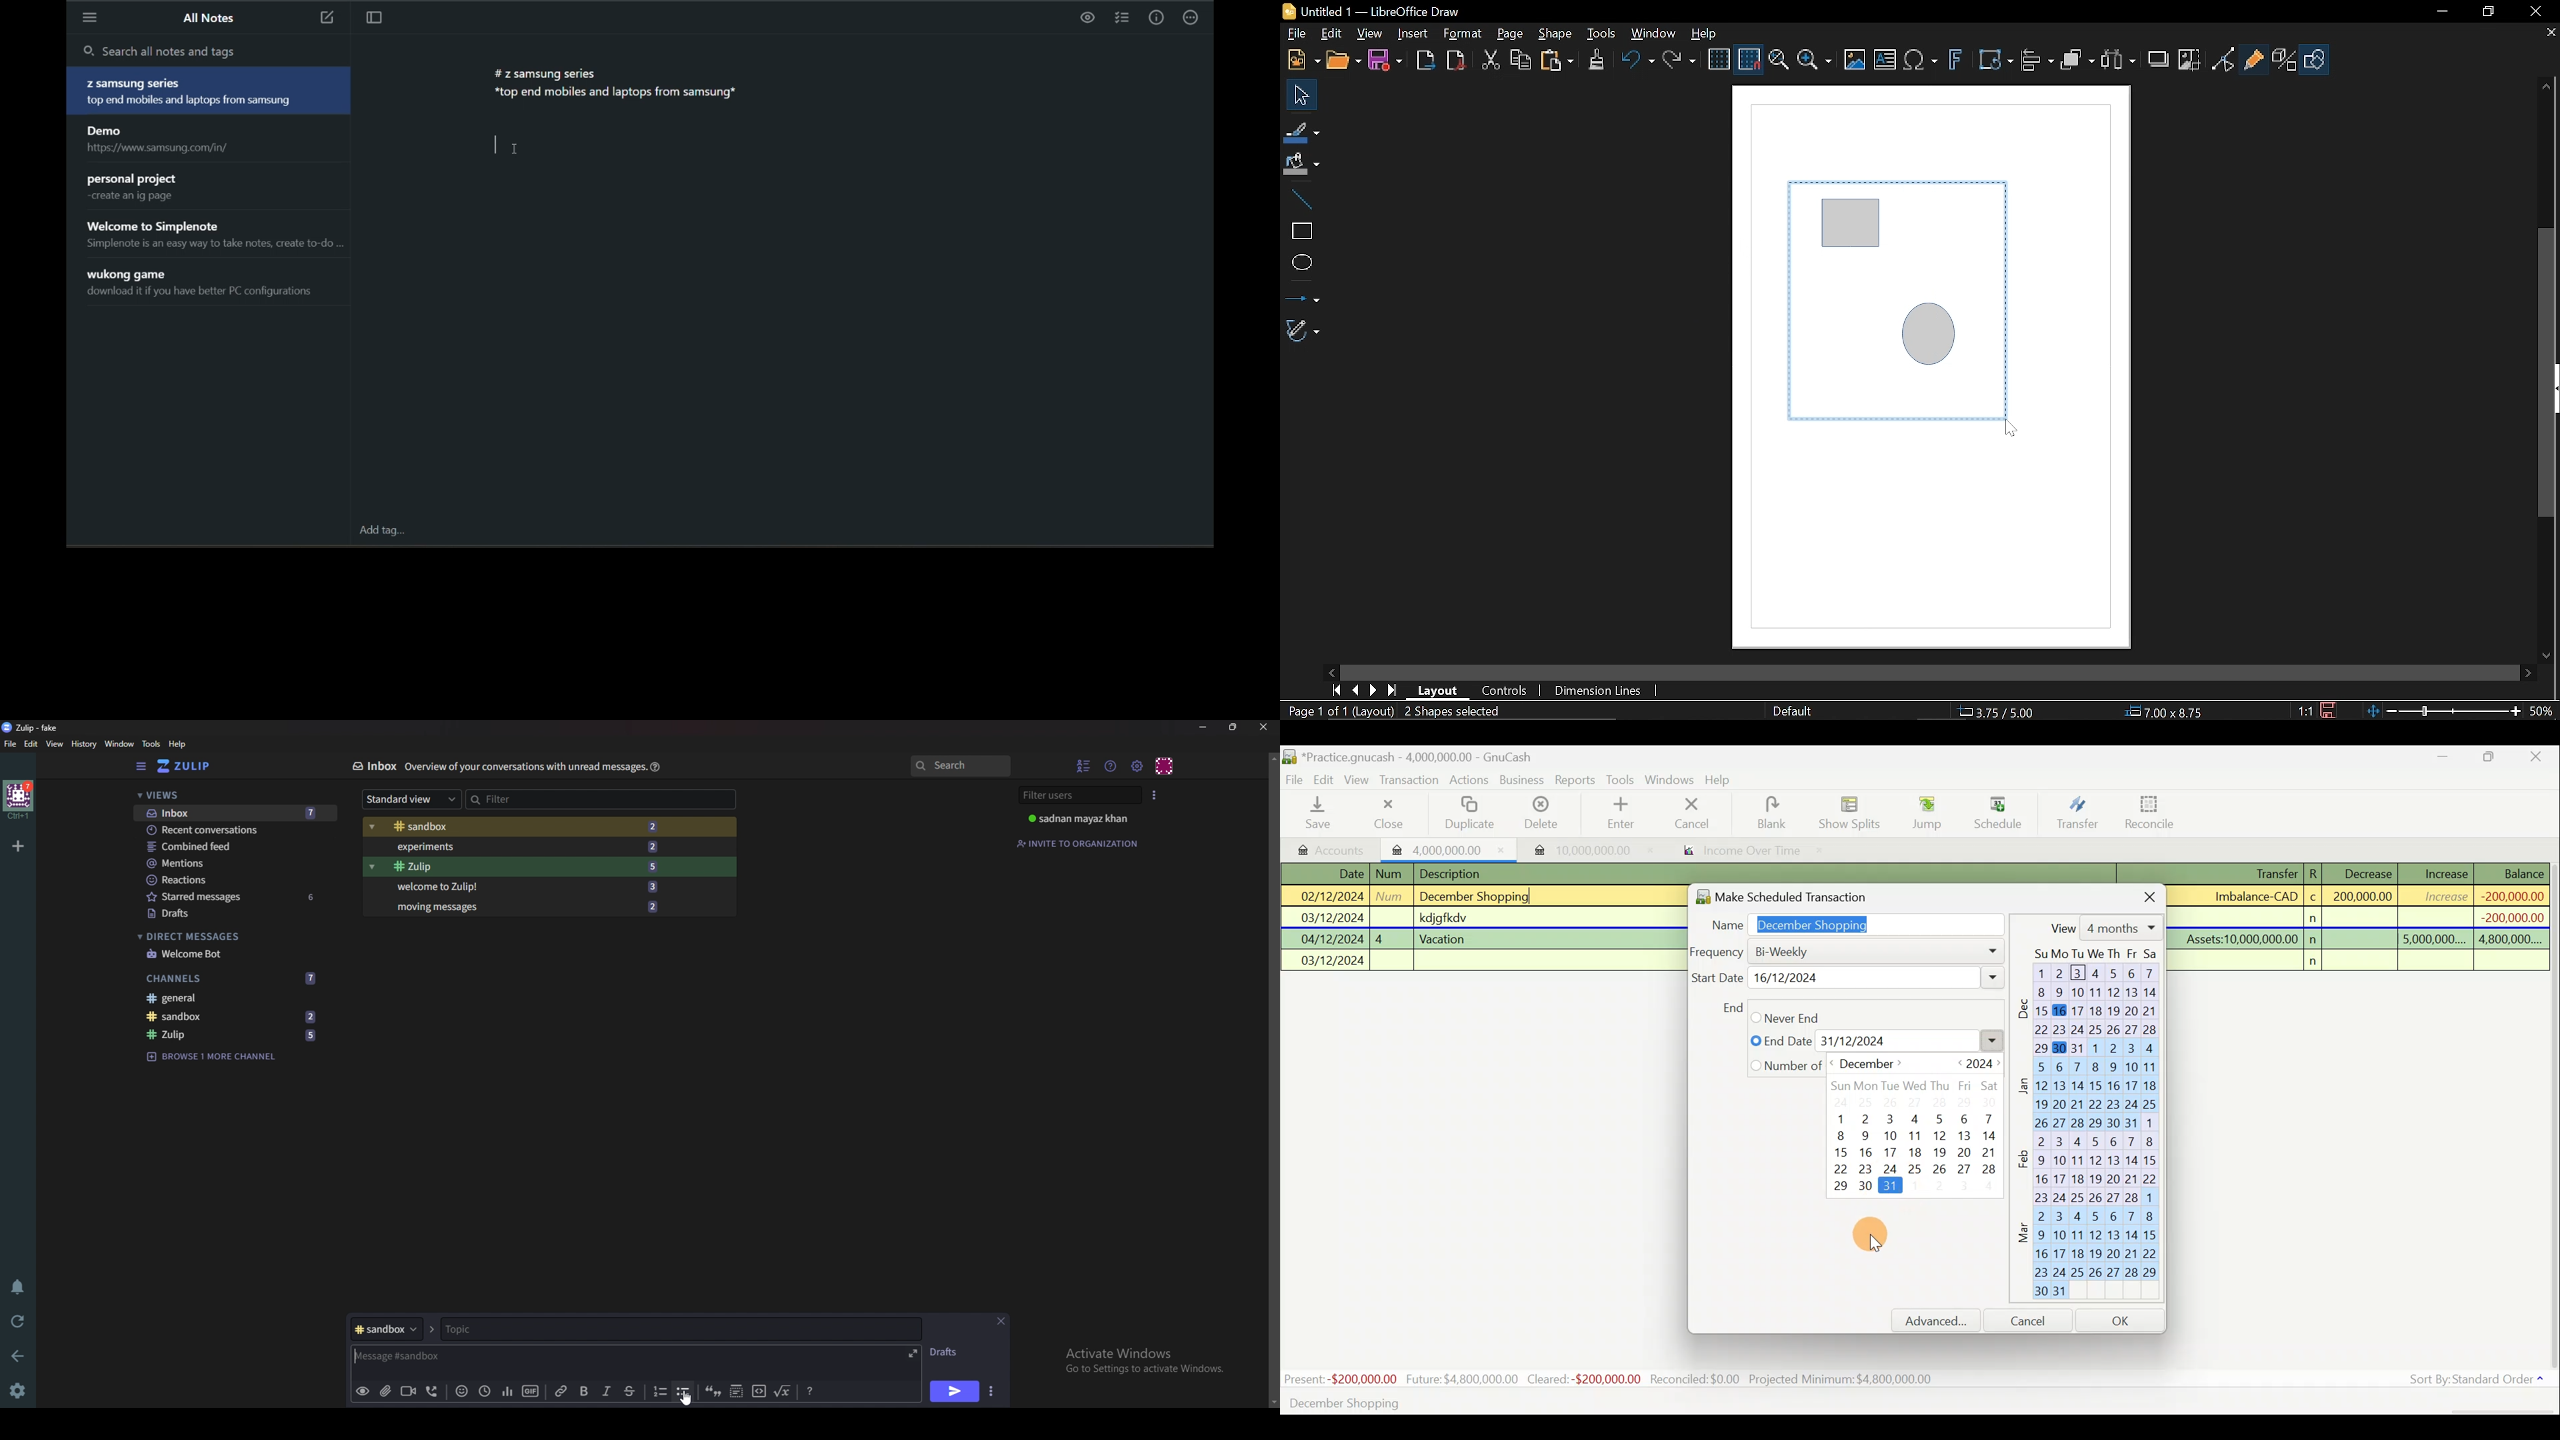 The width and height of the screenshot is (2576, 1456). I want to click on View, so click(1369, 34).